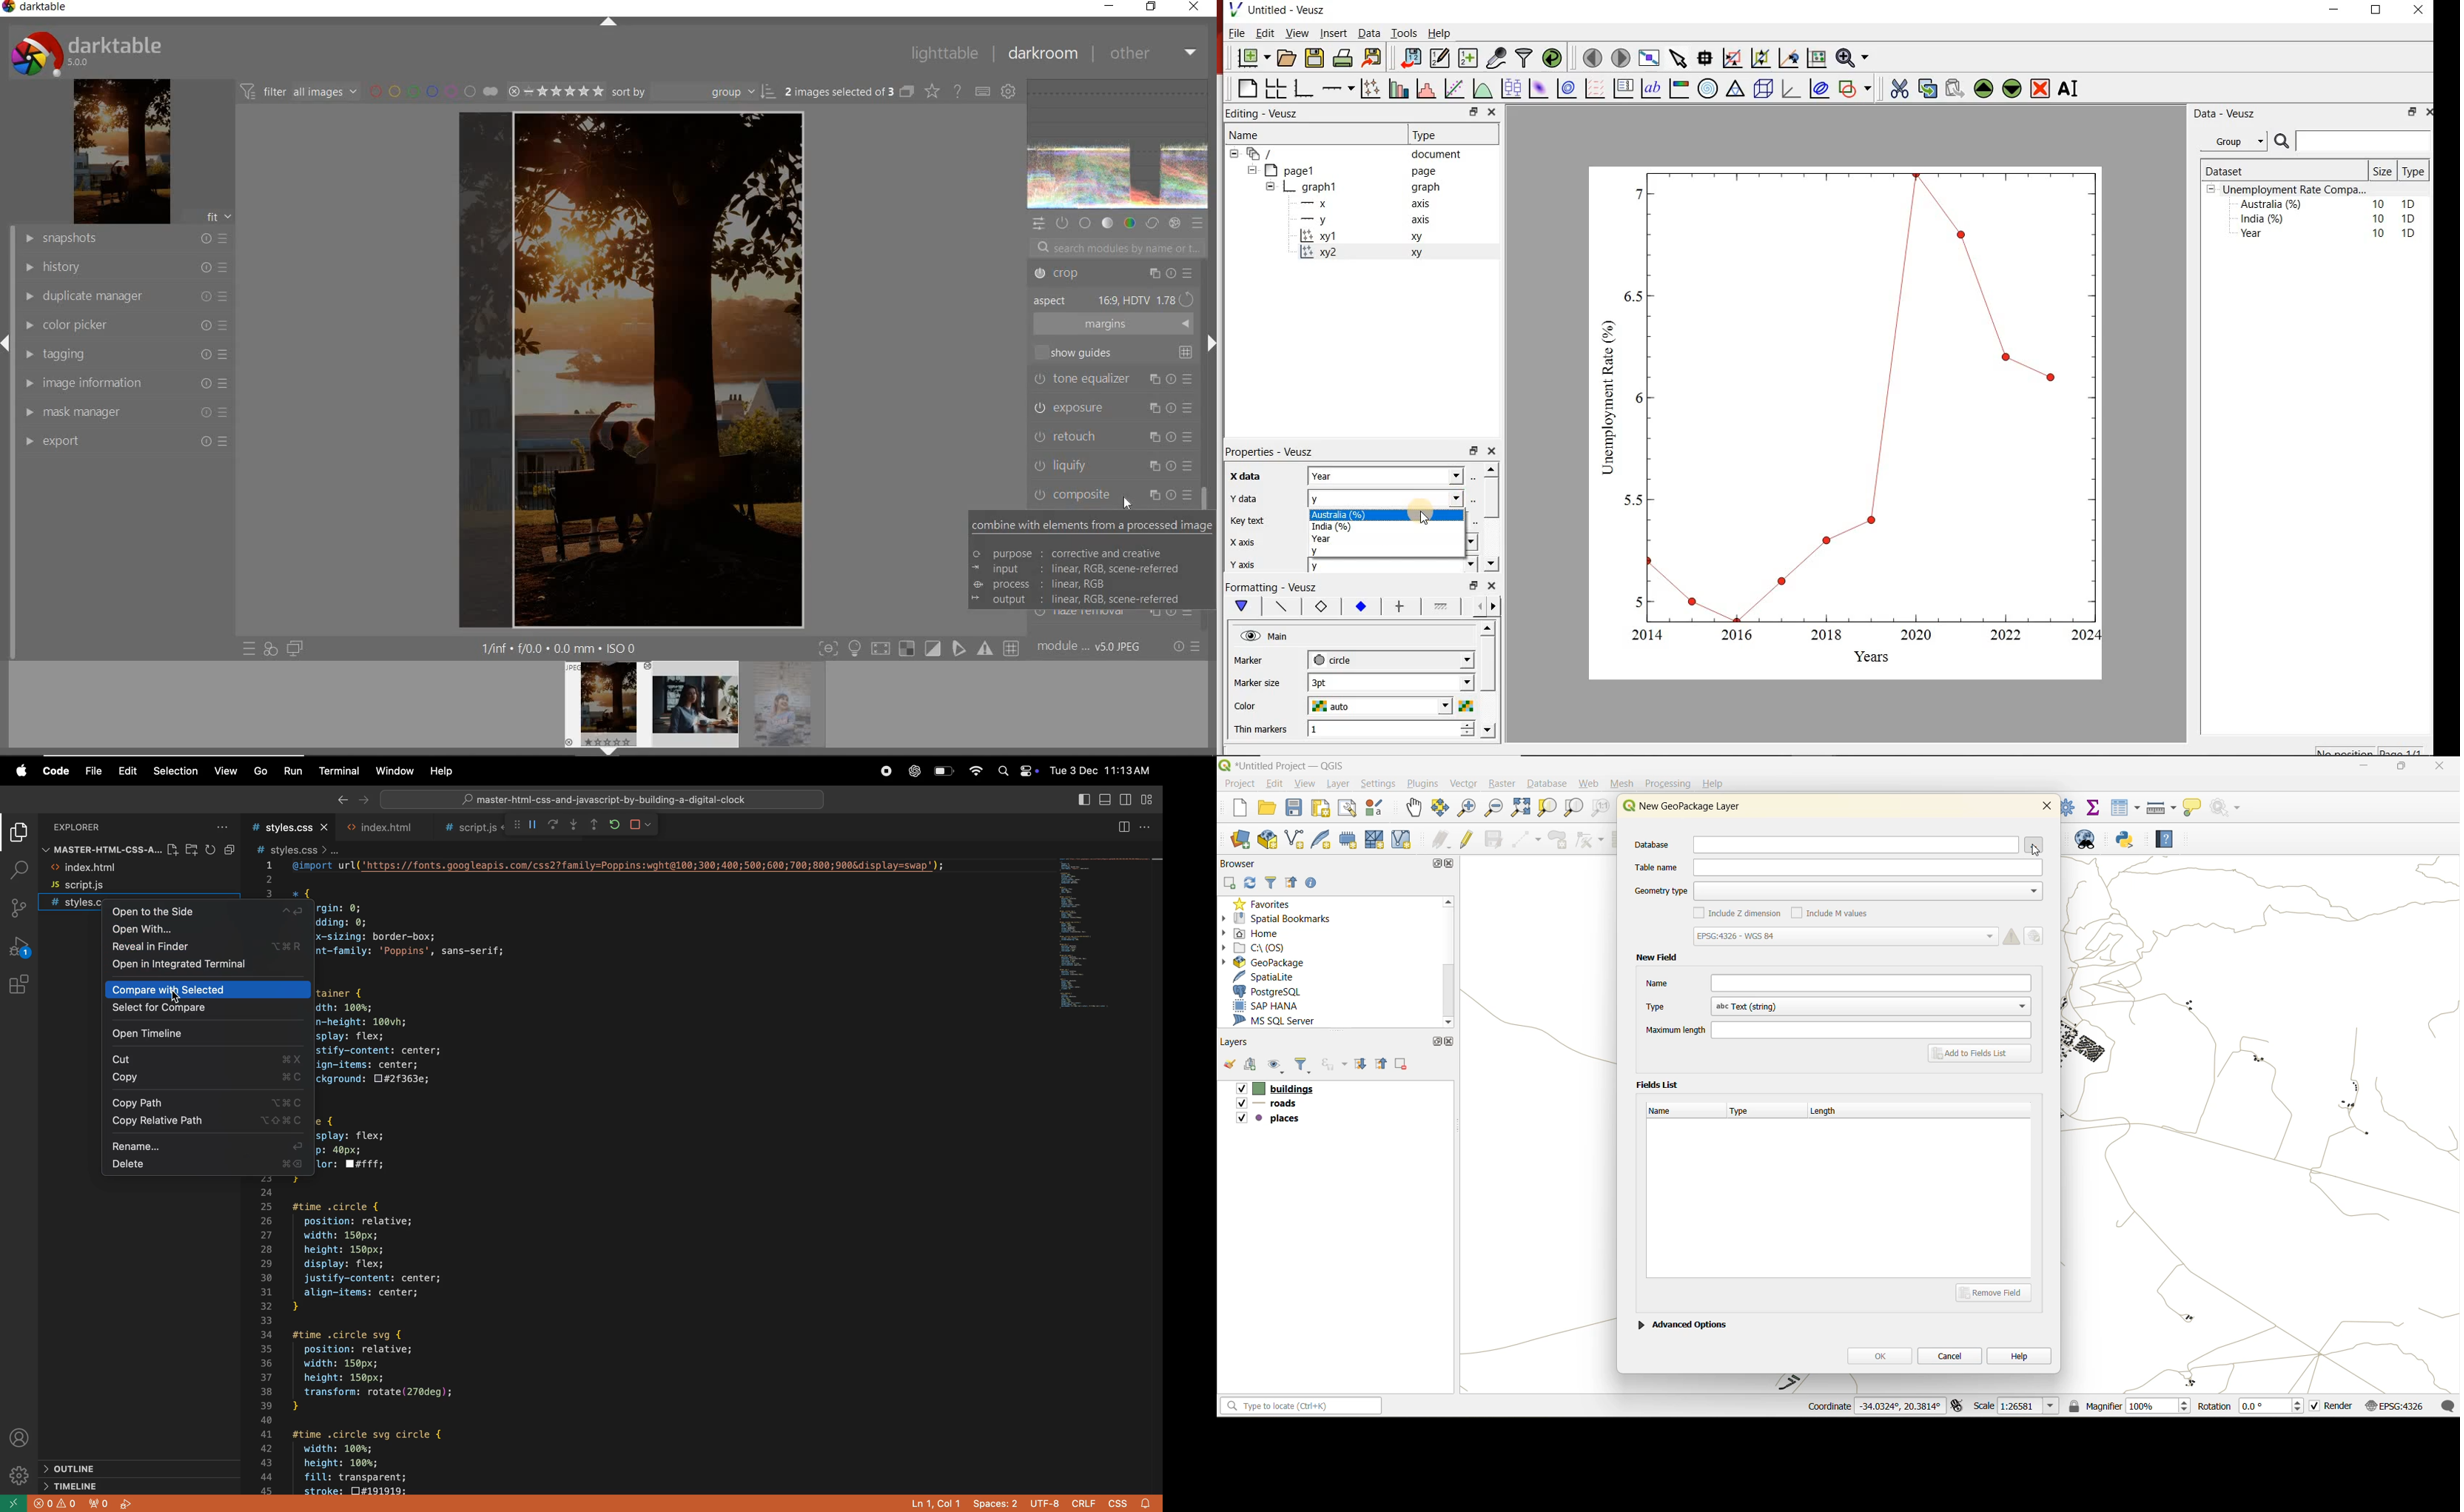 The height and width of the screenshot is (1512, 2464). Describe the element at coordinates (1467, 59) in the screenshot. I see `create new datasets` at that location.